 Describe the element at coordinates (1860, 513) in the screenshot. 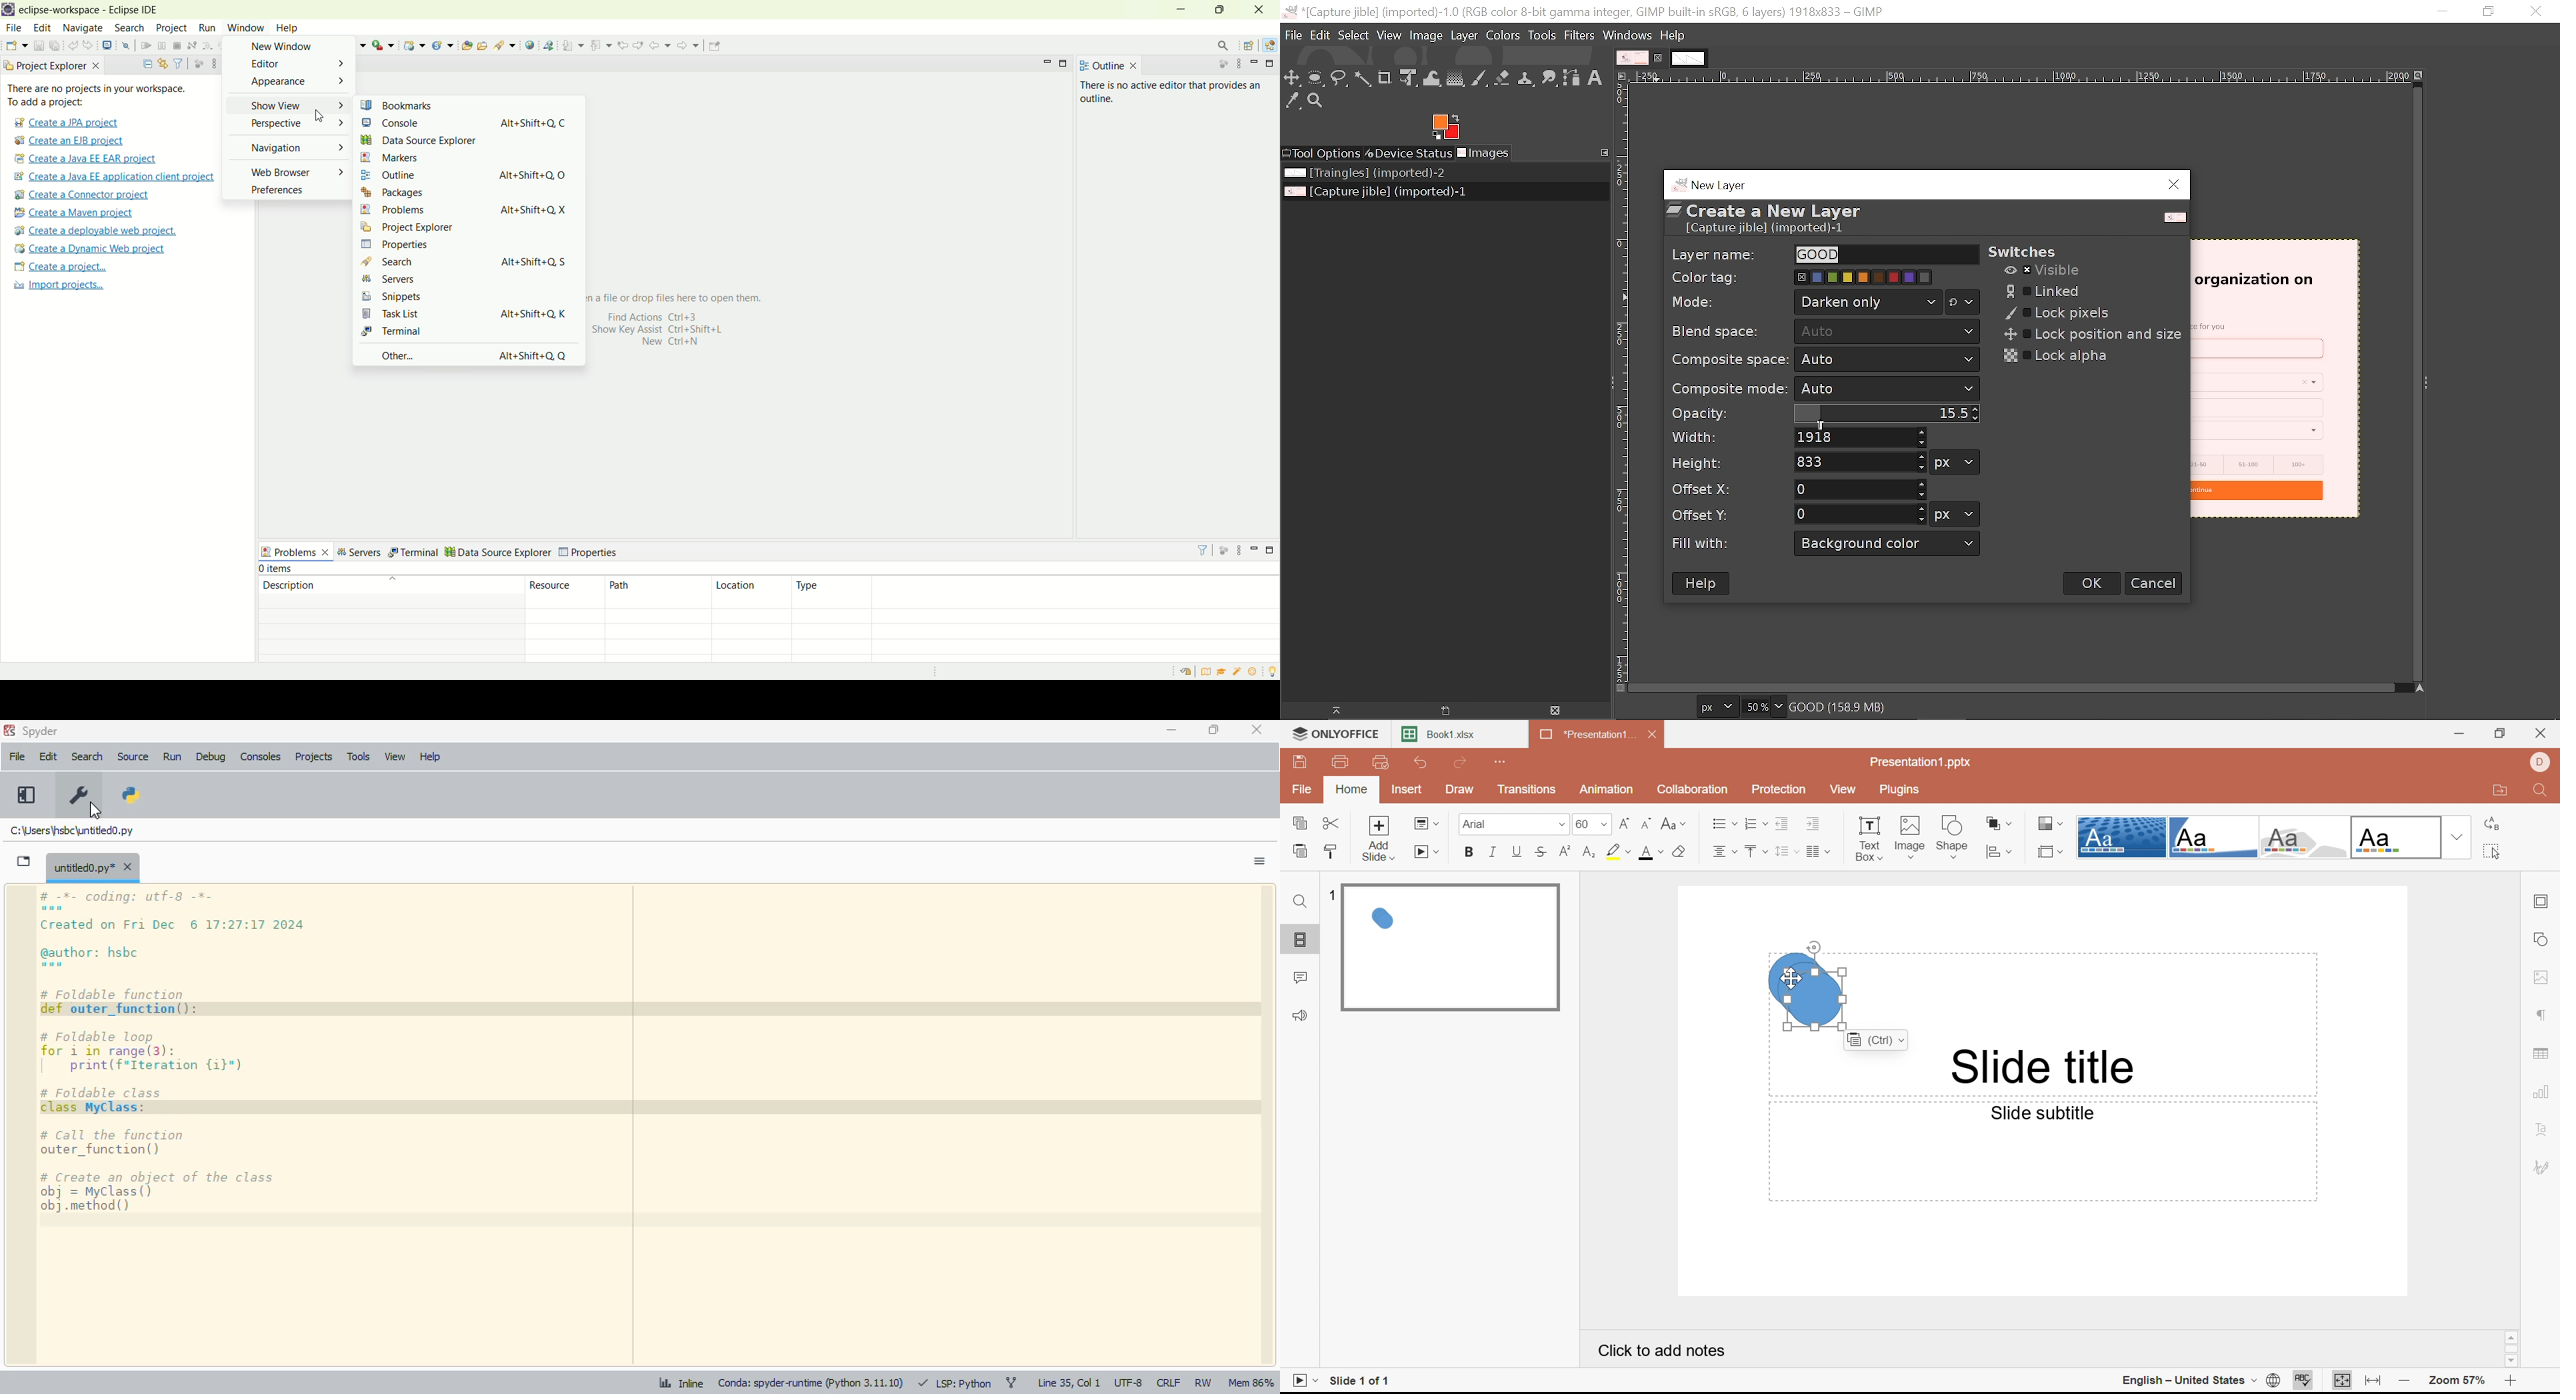

I see `offset Y` at that location.